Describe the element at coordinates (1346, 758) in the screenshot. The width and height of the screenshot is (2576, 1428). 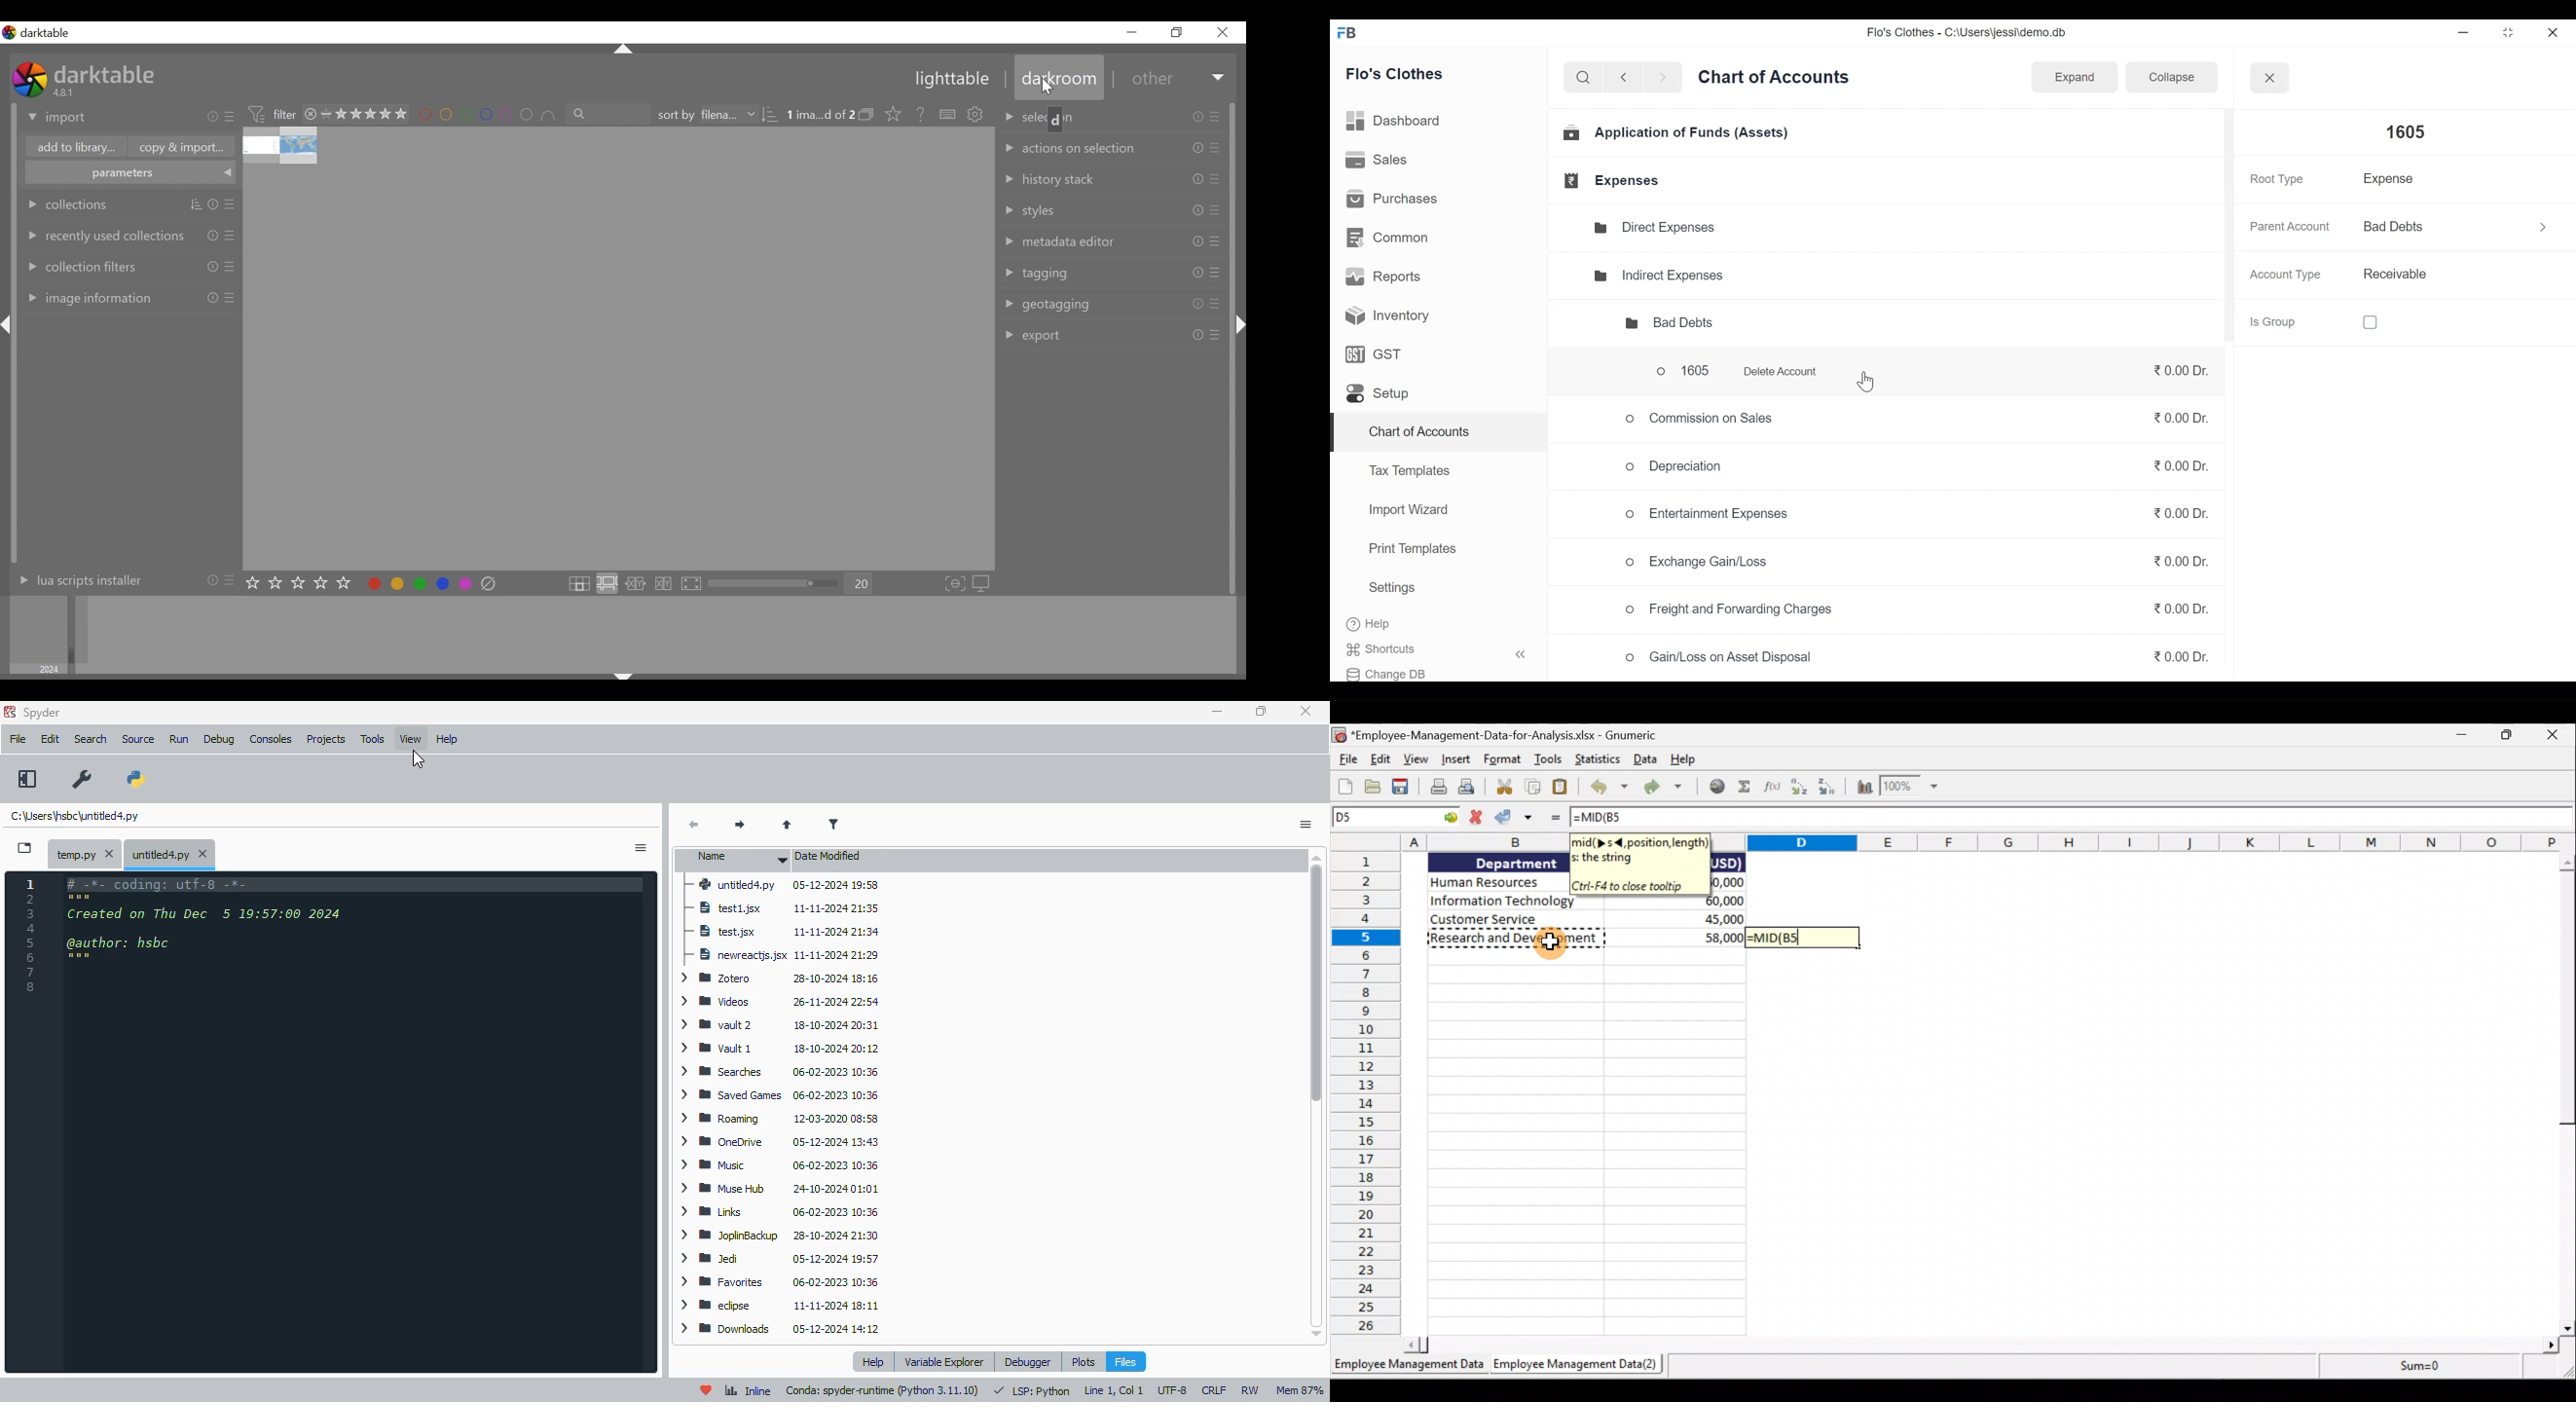
I see `File` at that location.